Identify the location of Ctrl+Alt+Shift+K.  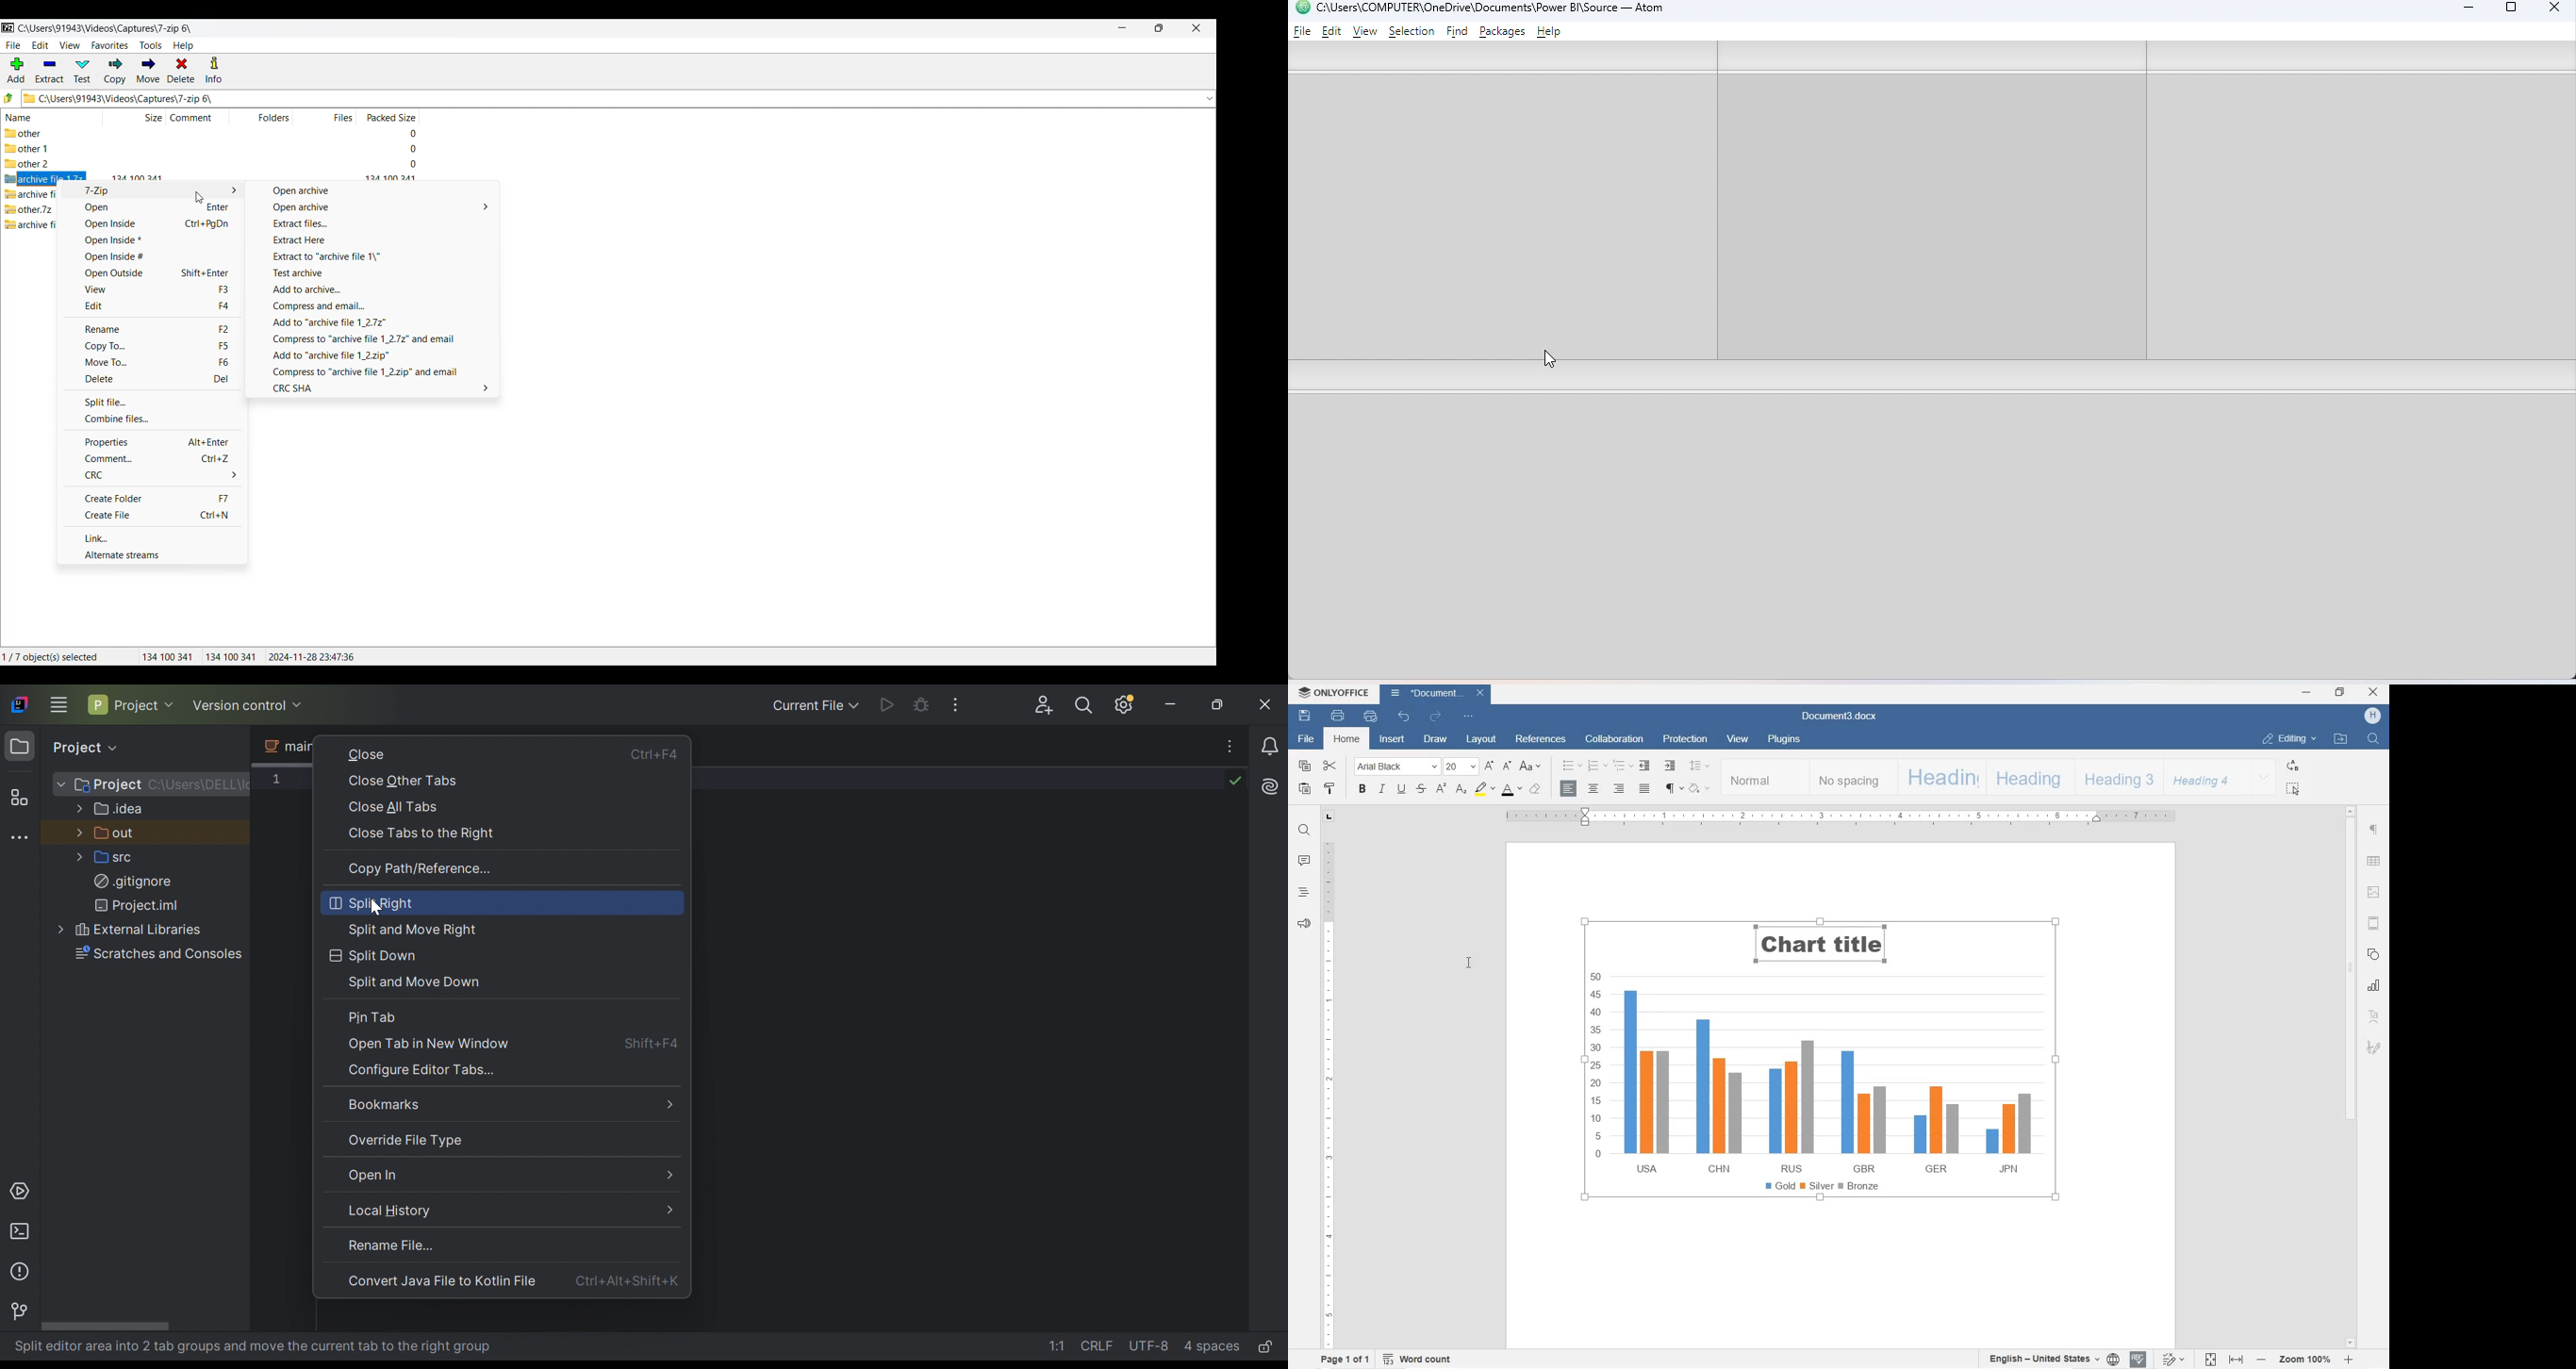
(627, 1282).